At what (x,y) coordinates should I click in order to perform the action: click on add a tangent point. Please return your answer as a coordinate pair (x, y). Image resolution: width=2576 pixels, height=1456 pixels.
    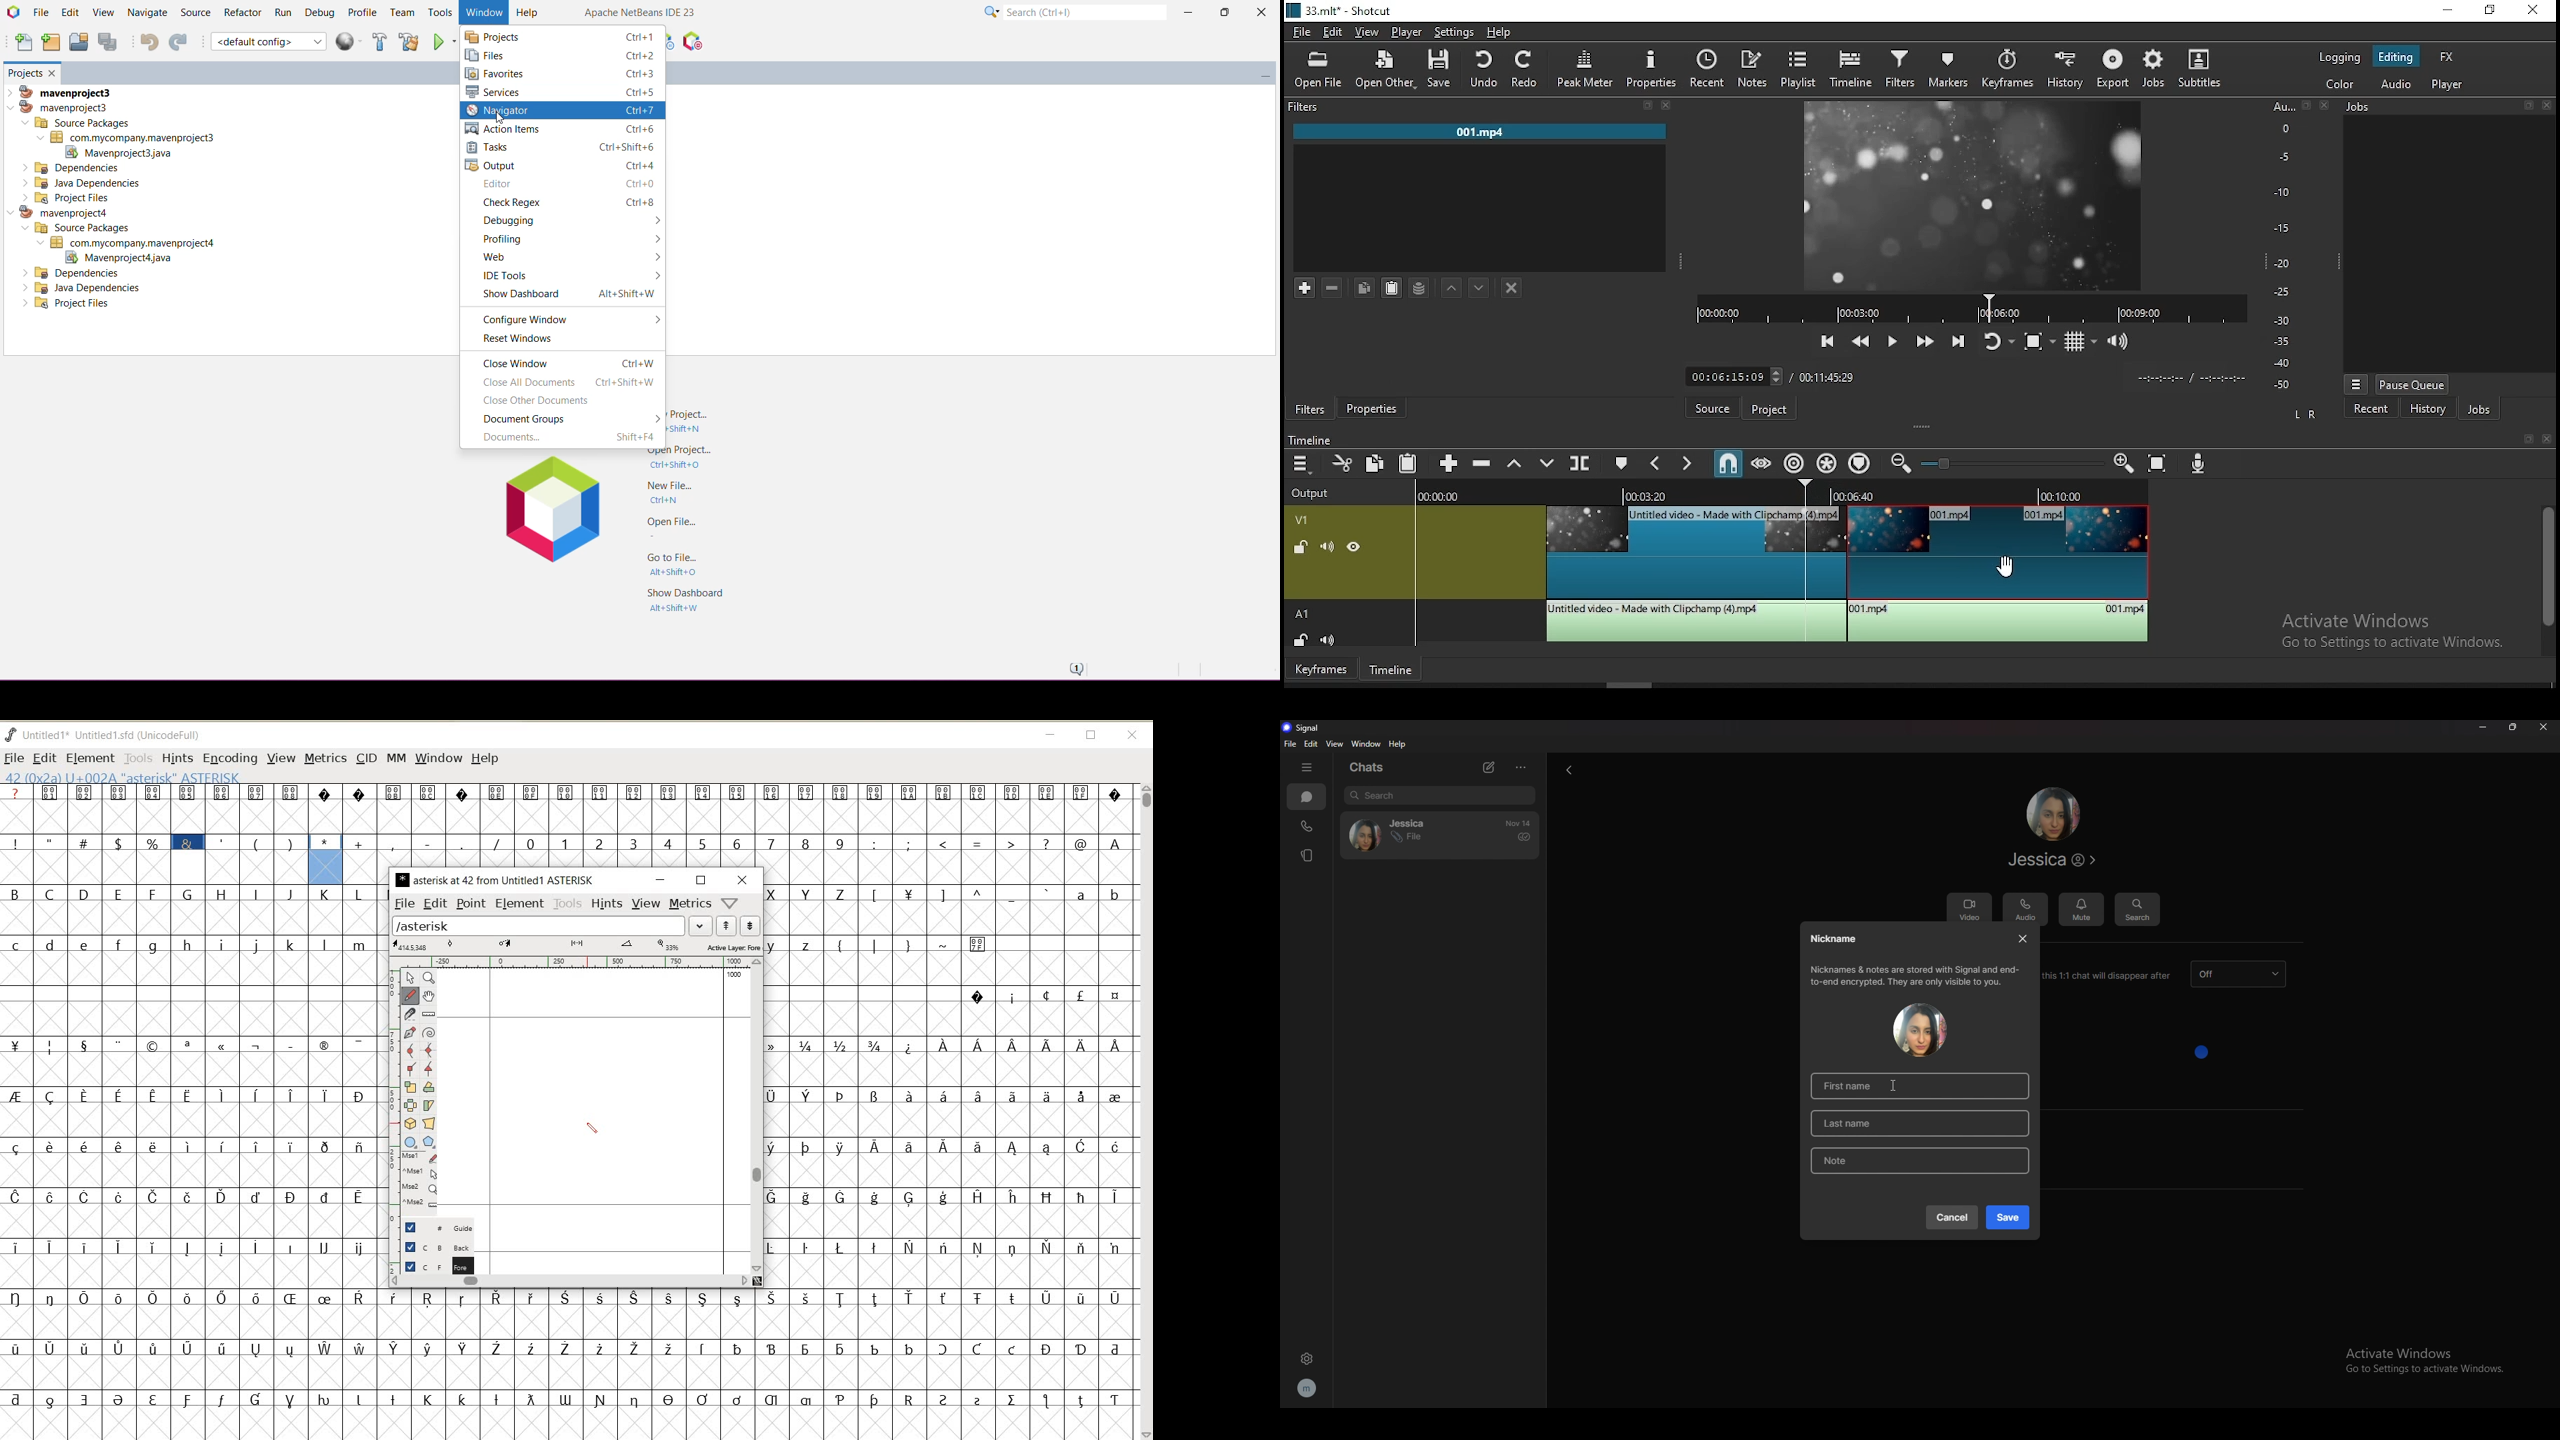
    Looking at the image, I should click on (429, 1067).